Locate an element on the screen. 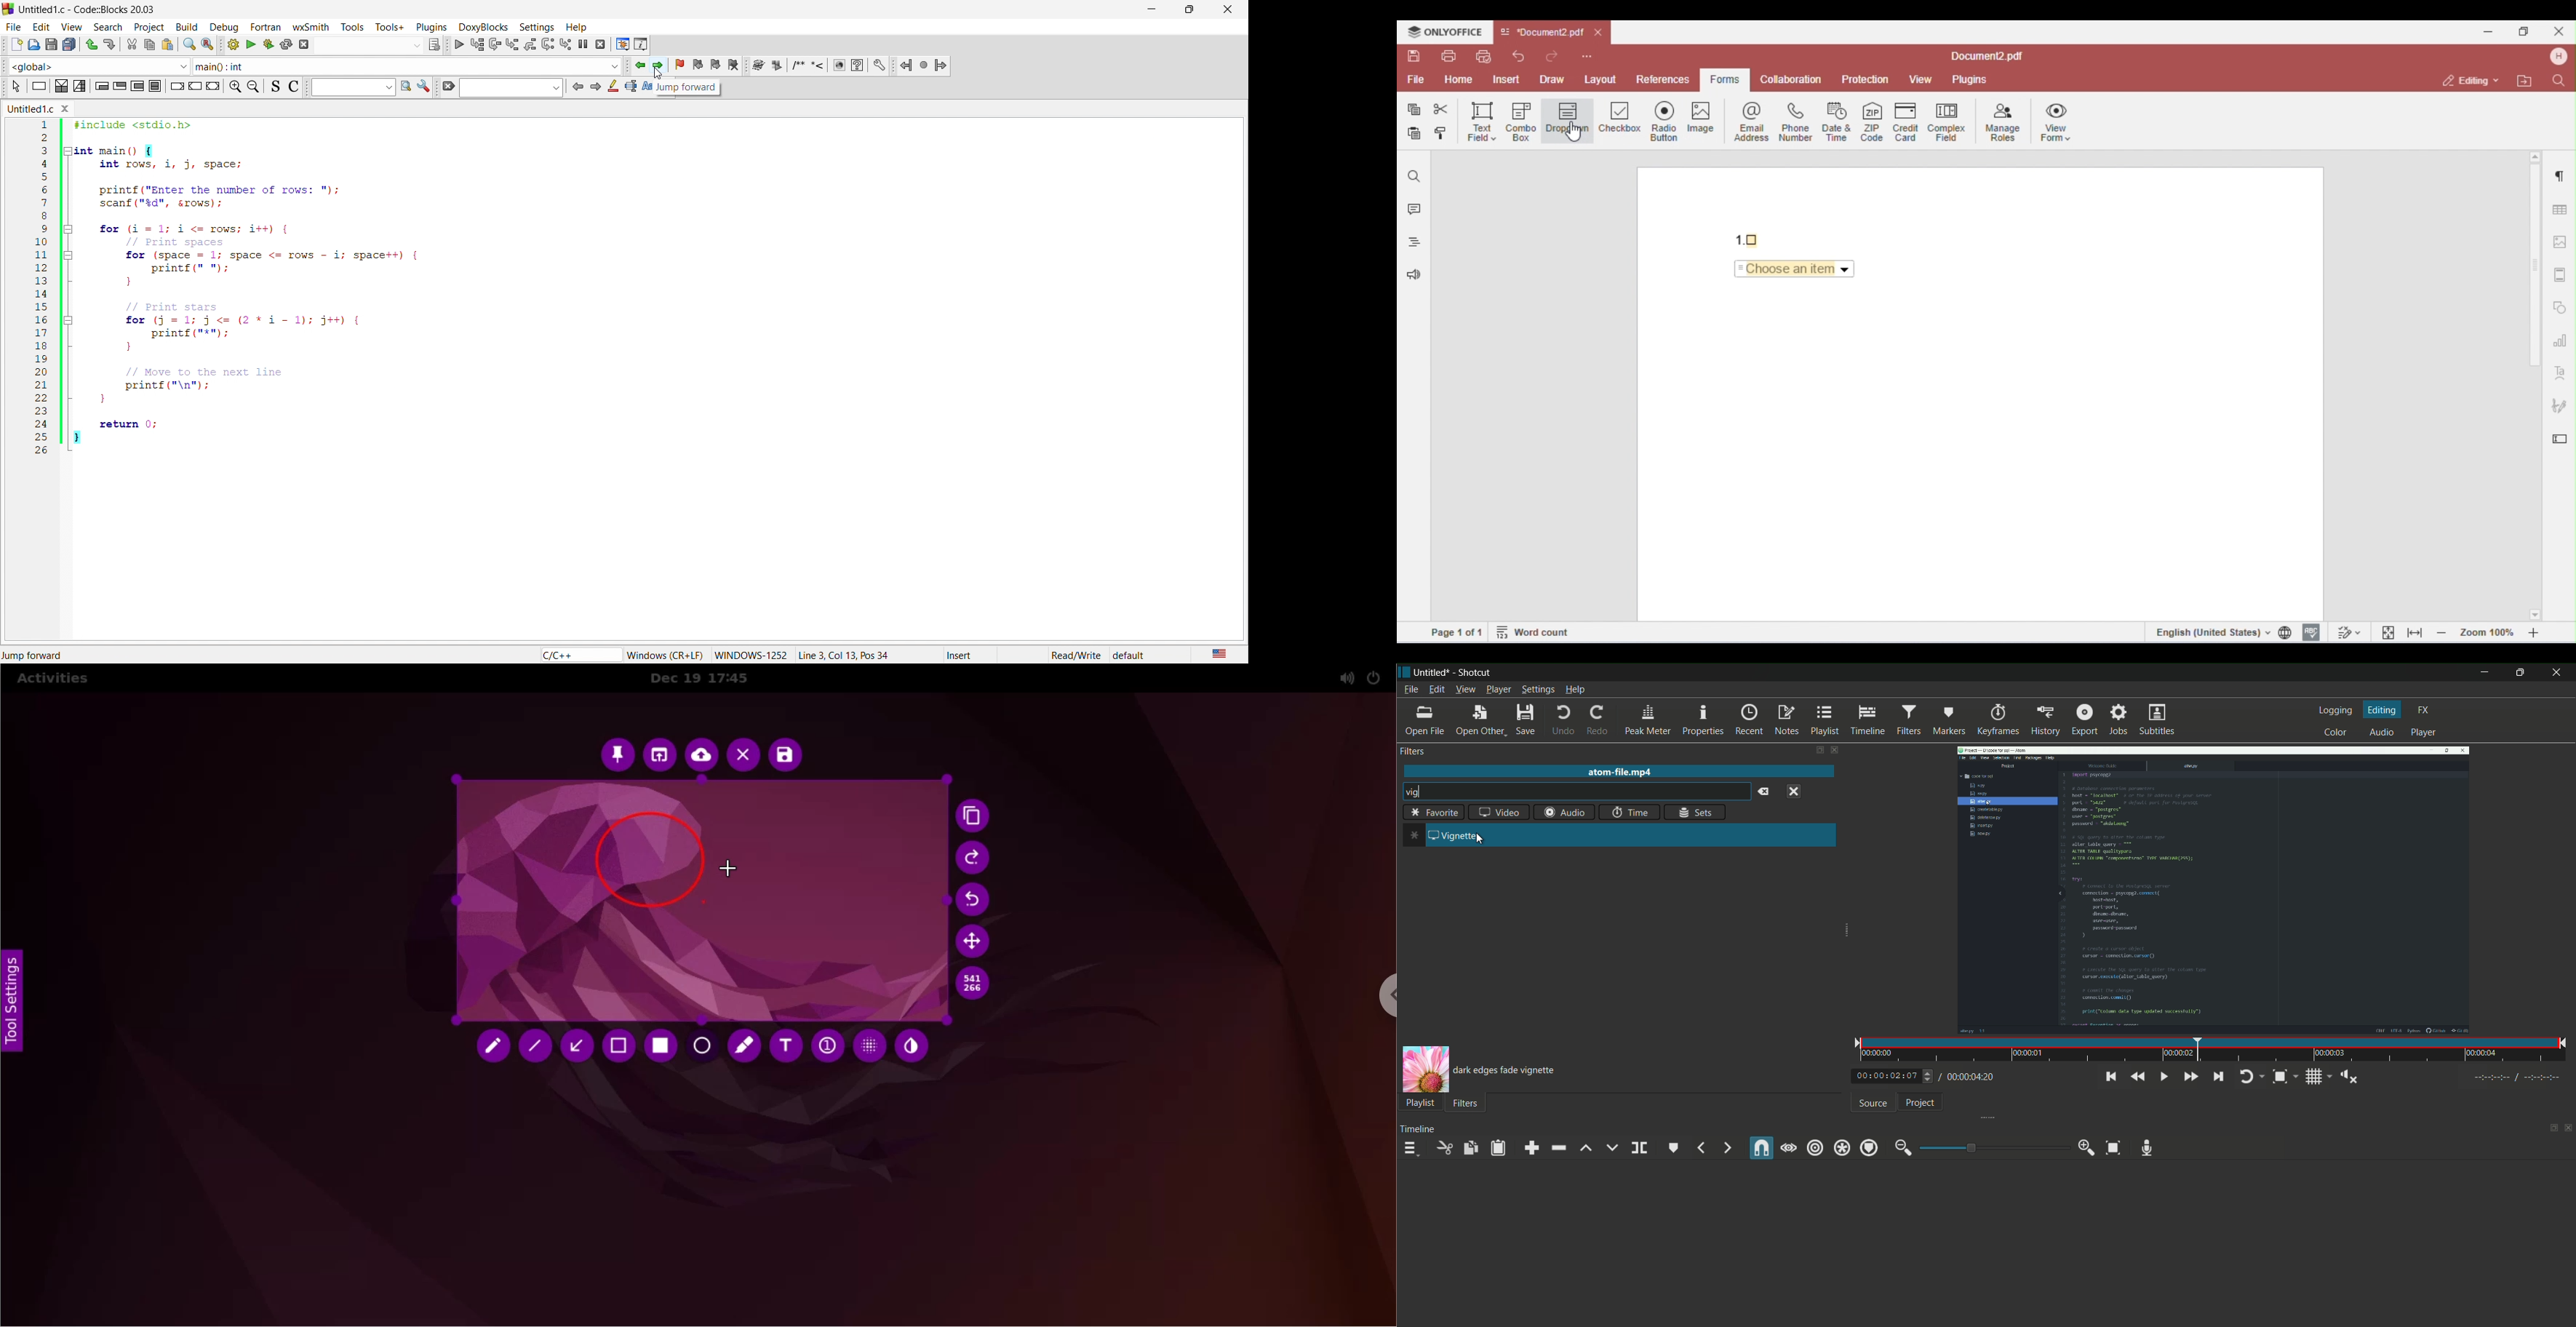 Image resolution: width=2576 pixels, height=1344 pixels. debug icons is located at coordinates (527, 44).